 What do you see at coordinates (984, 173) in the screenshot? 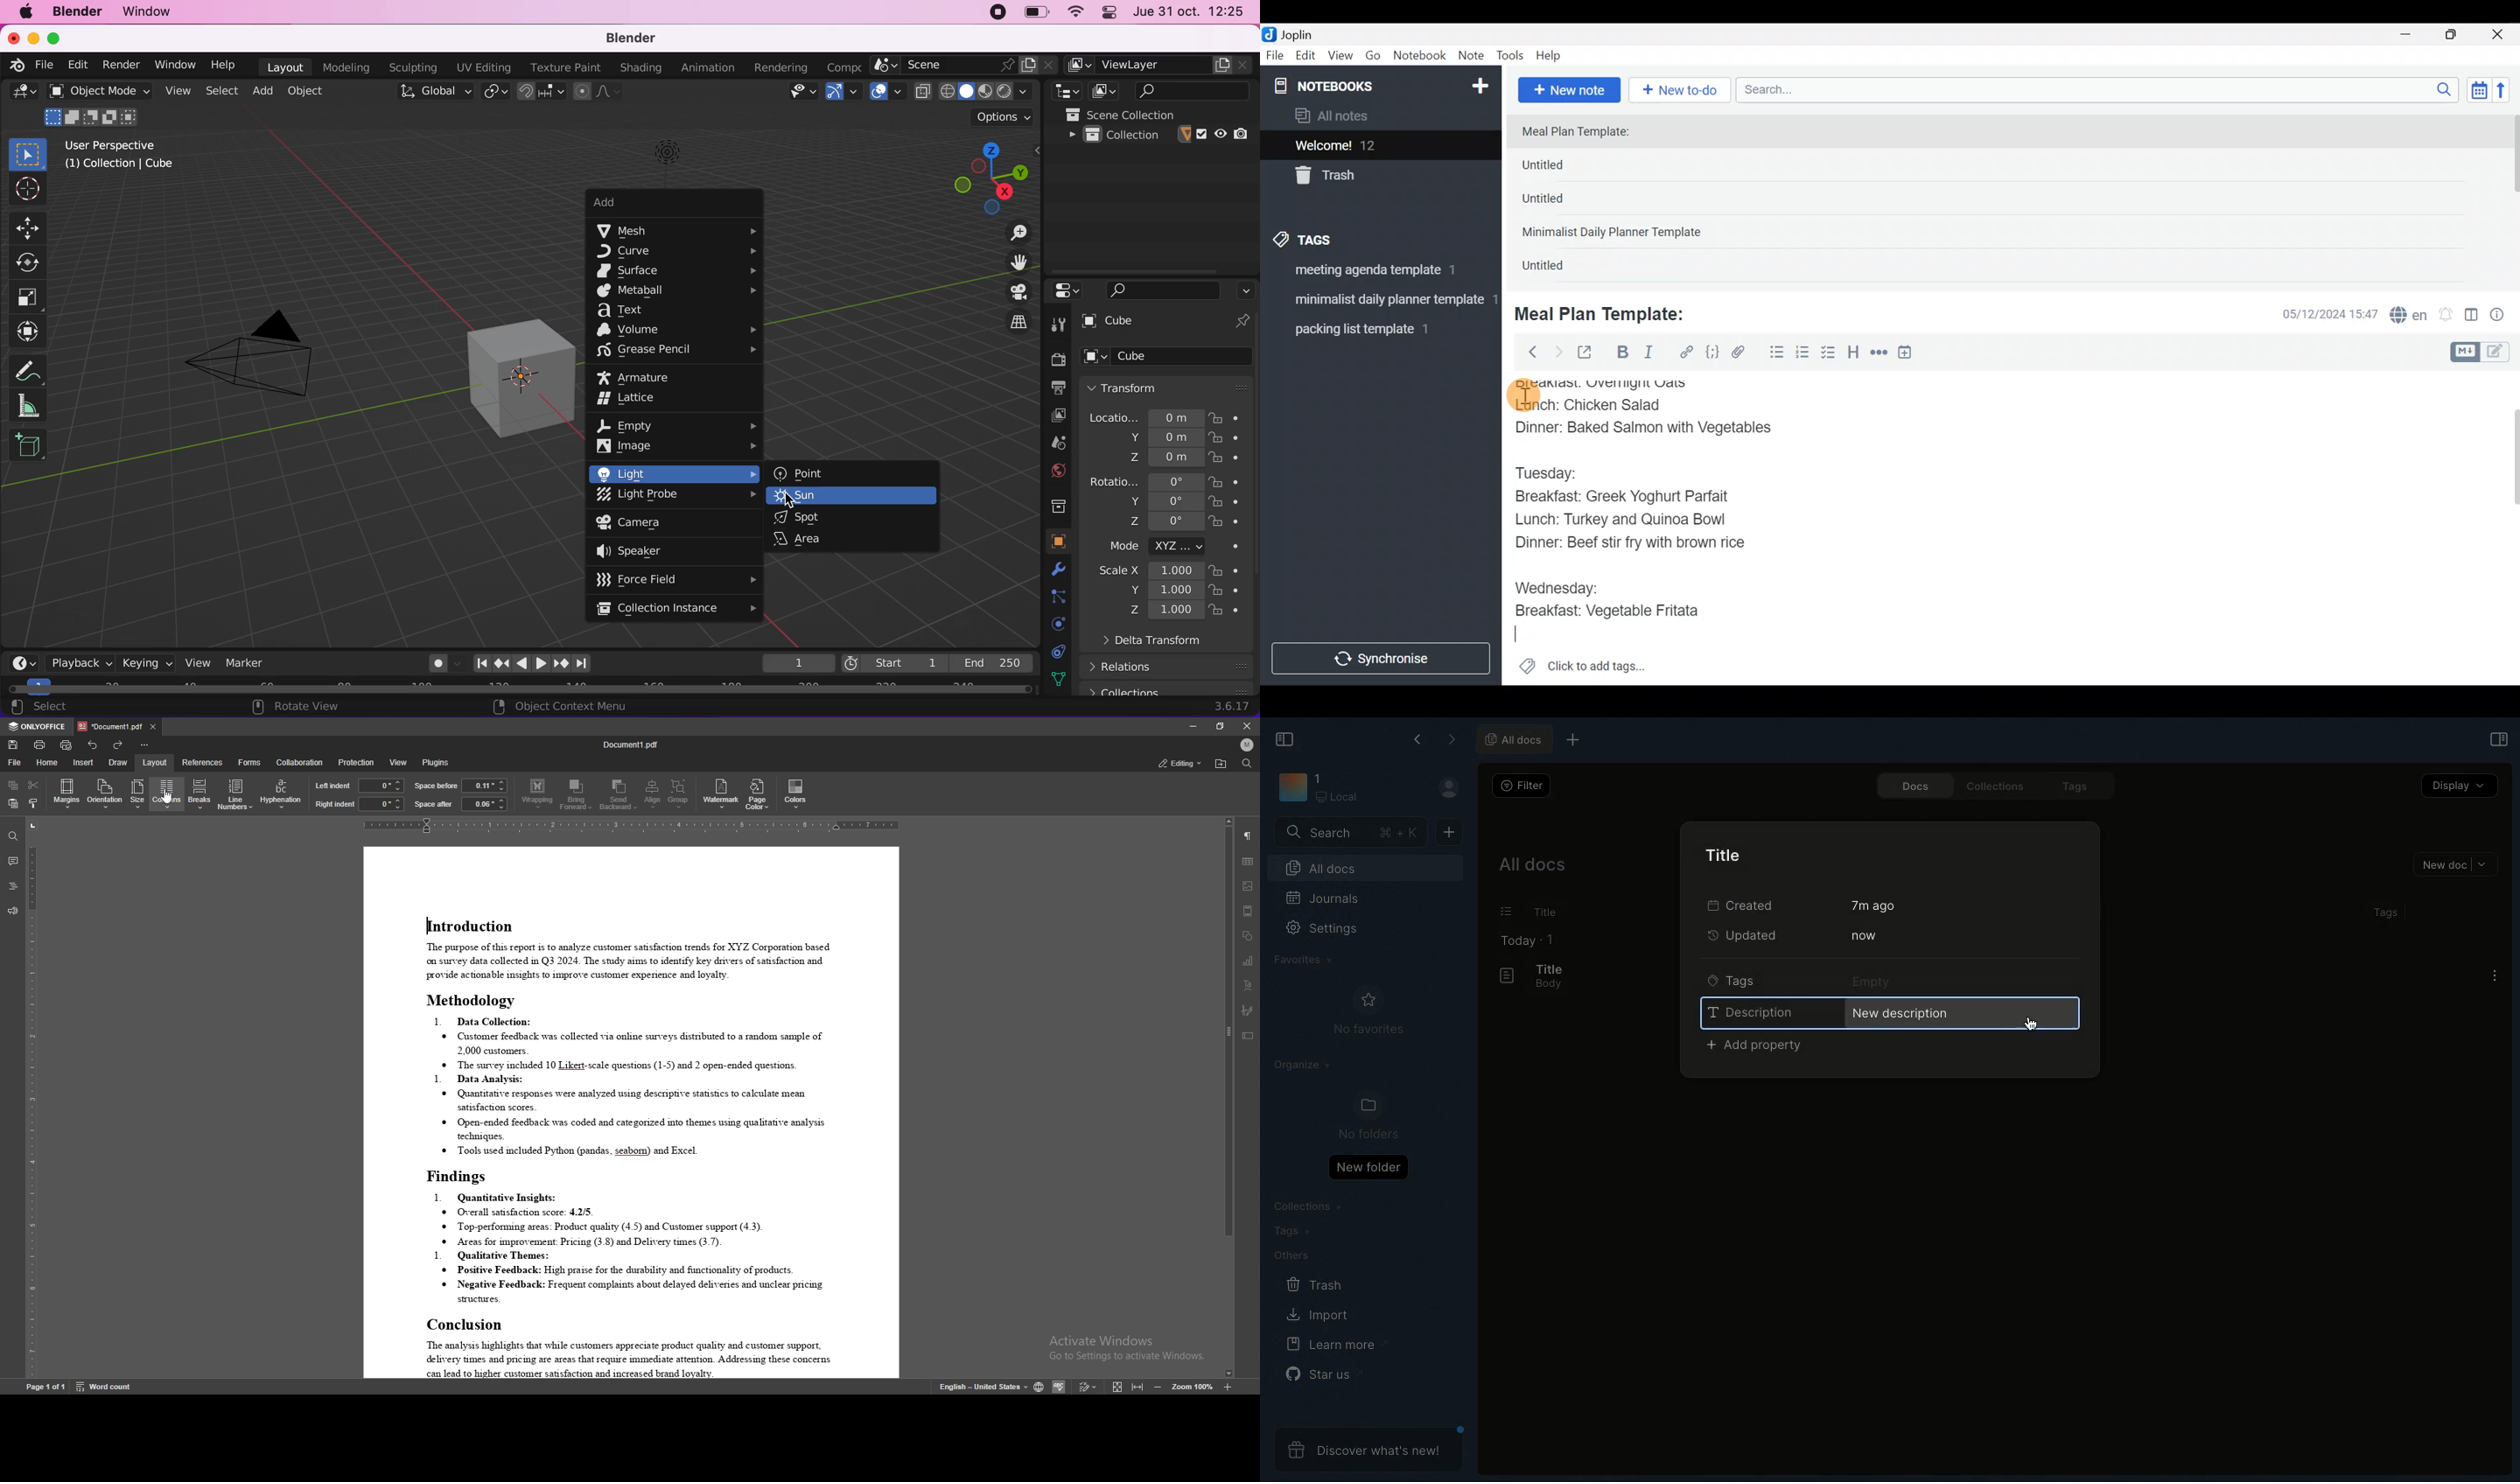
I see `click, shortcut, drag` at bounding box center [984, 173].